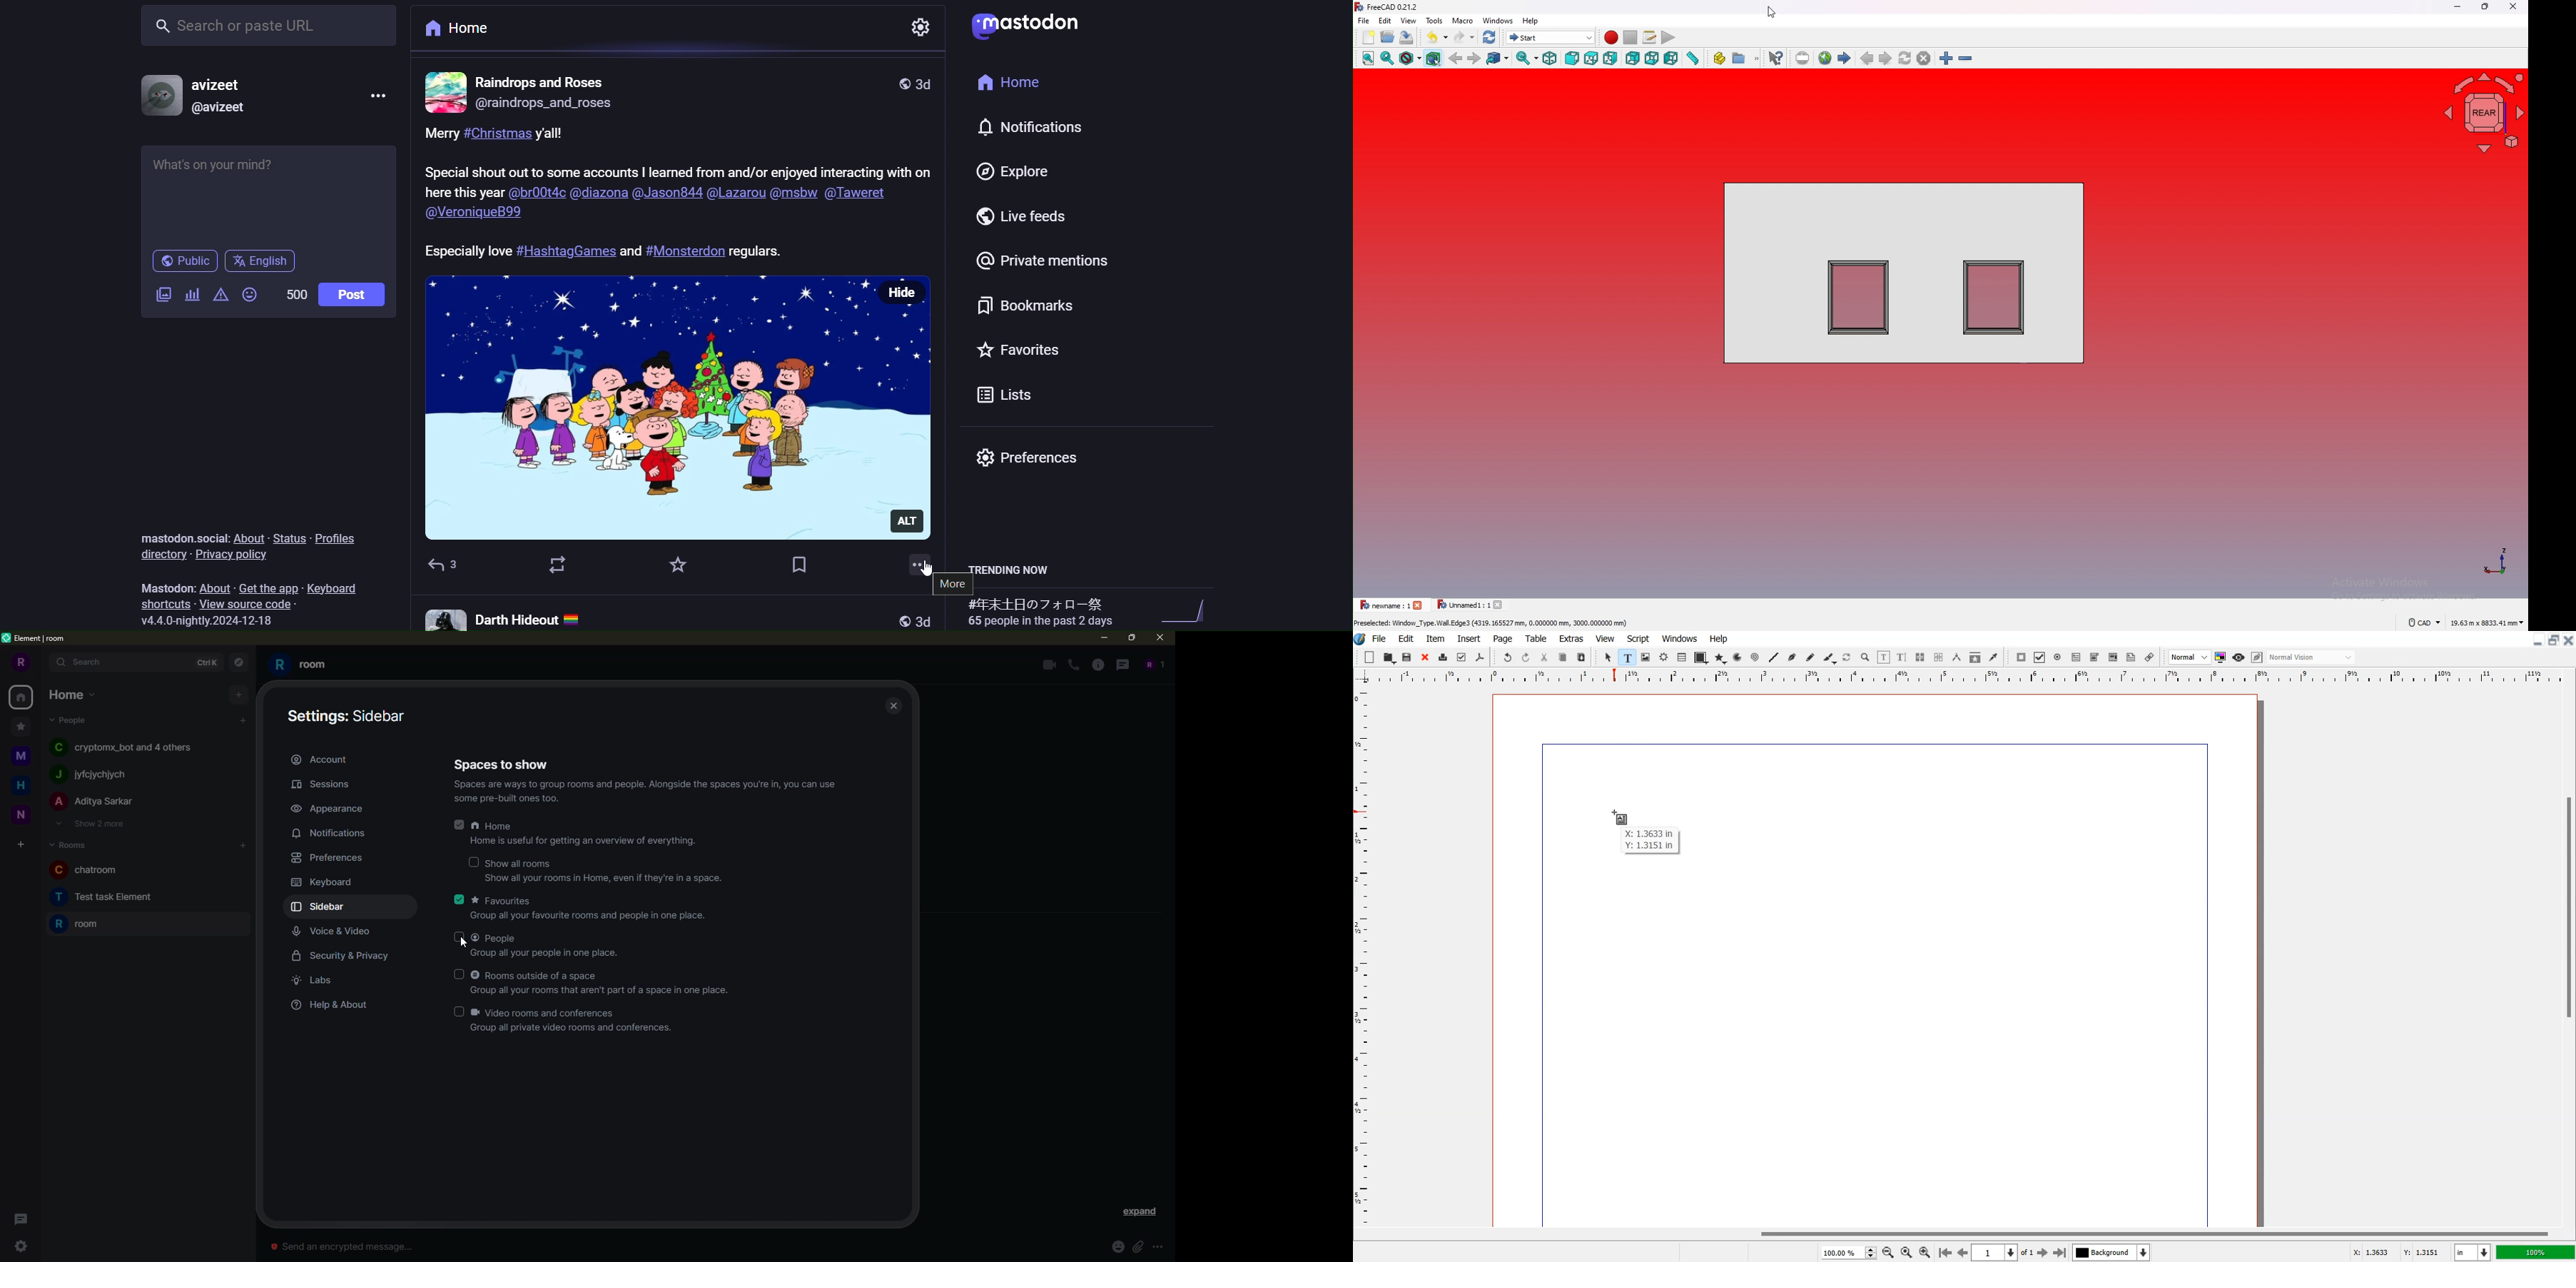  What do you see at coordinates (1101, 638) in the screenshot?
I see `minimize` at bounding box center [1101, 638].